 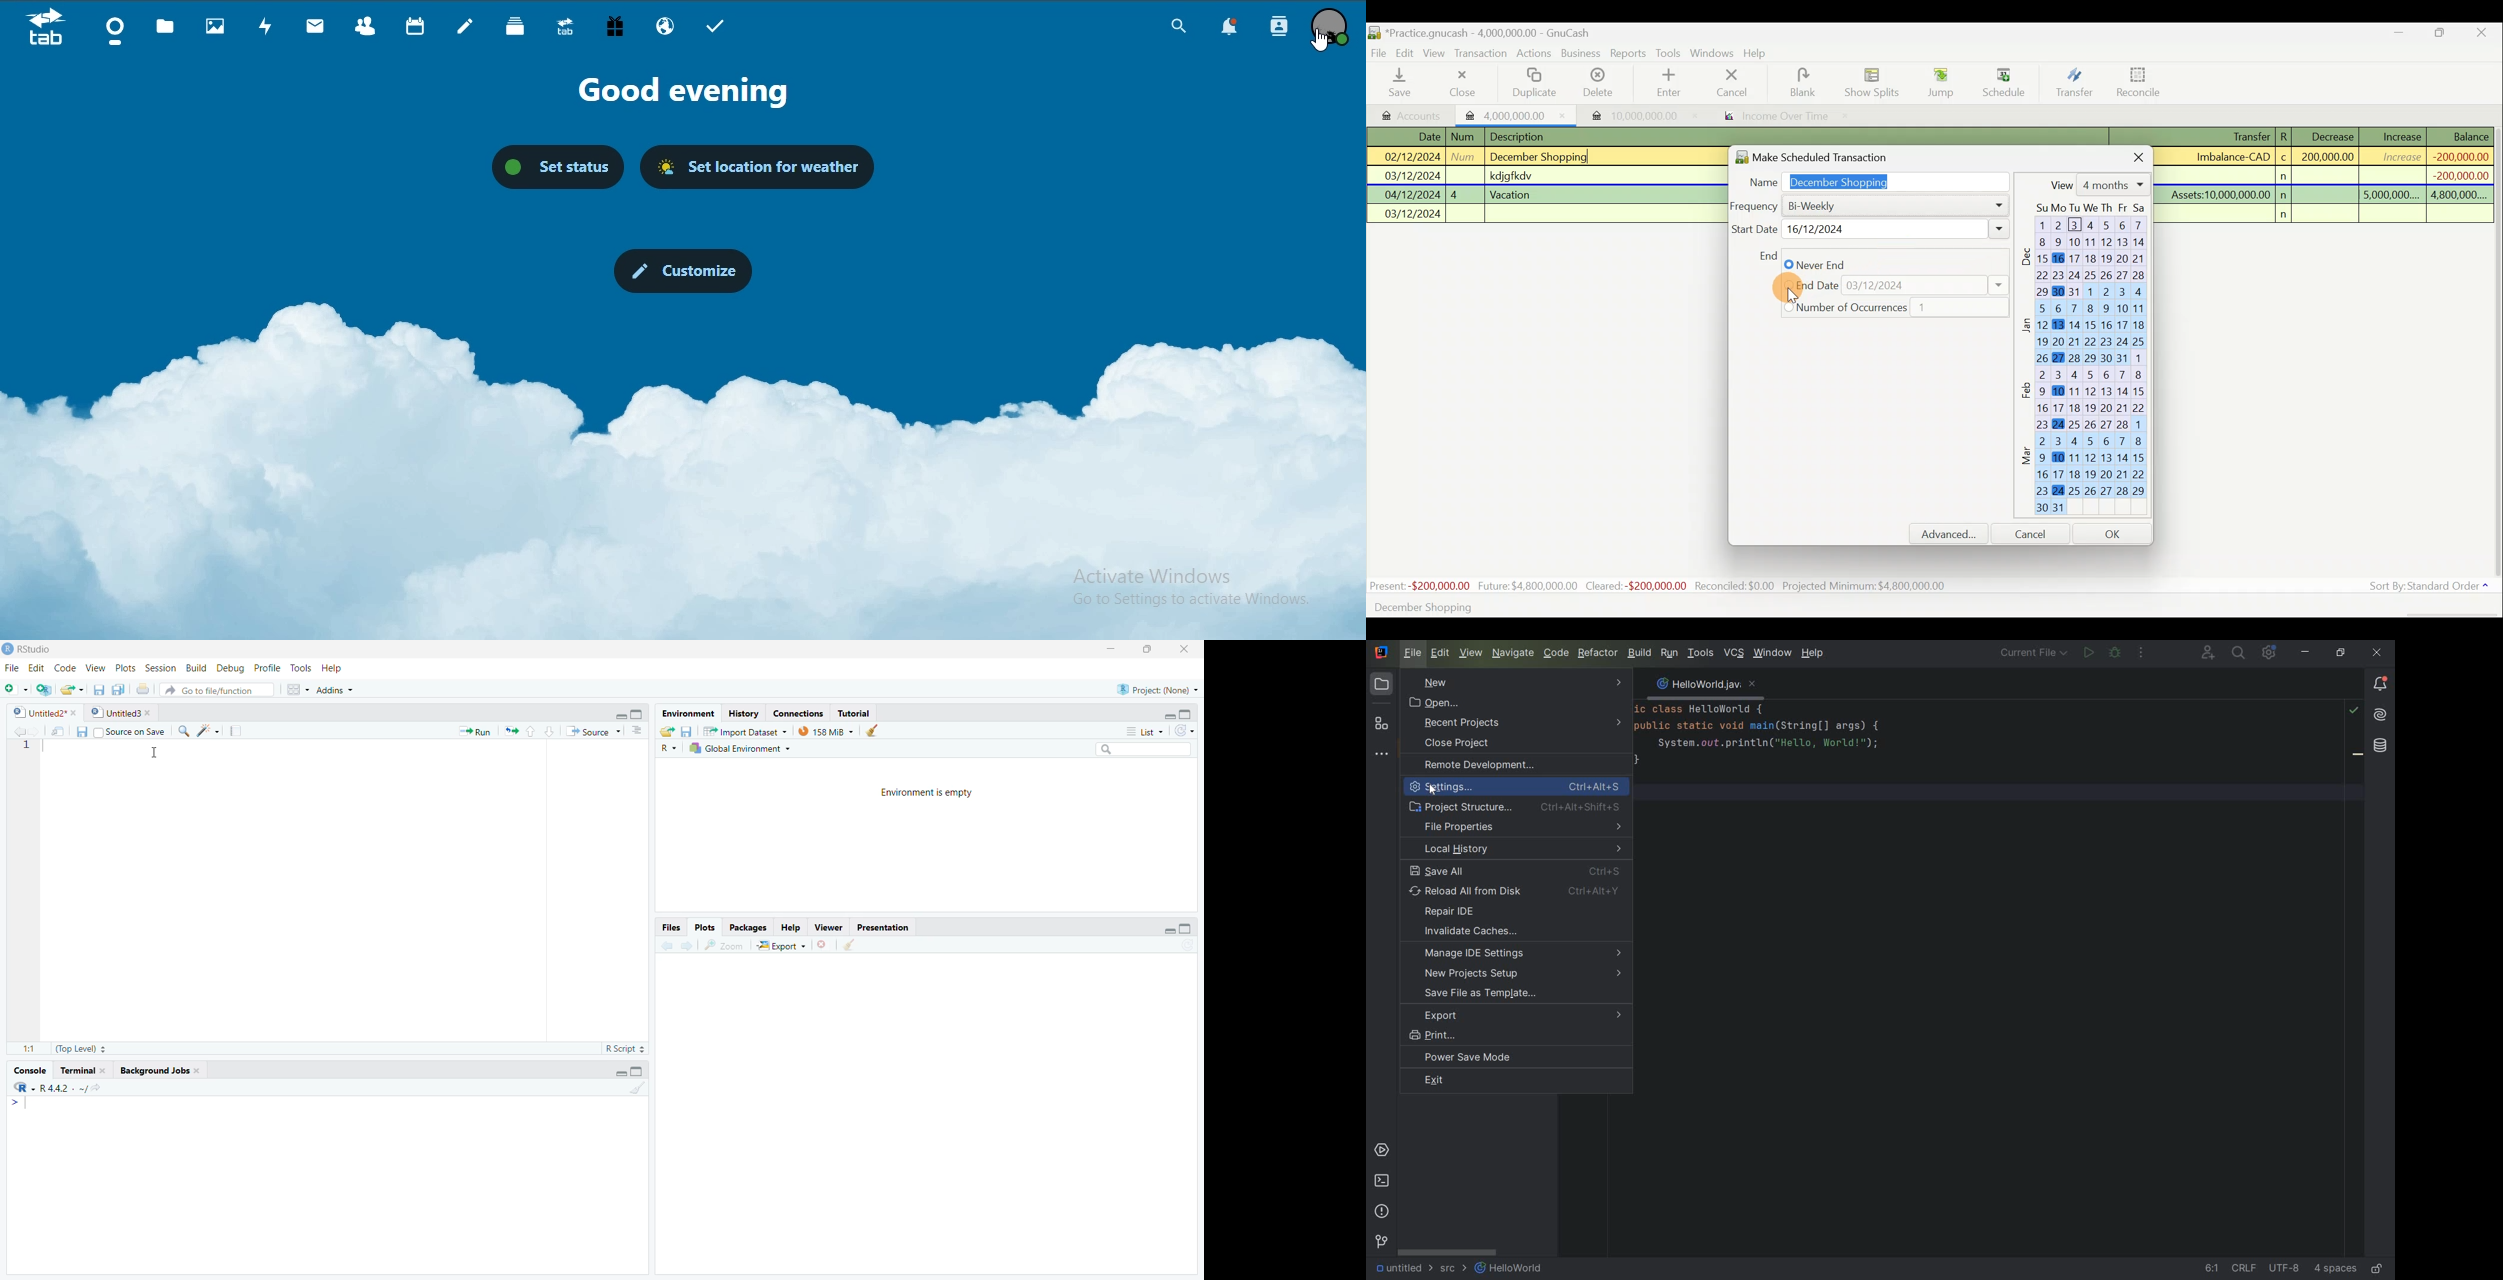 I want to click on forward/backward, so click(x=681, y=943).